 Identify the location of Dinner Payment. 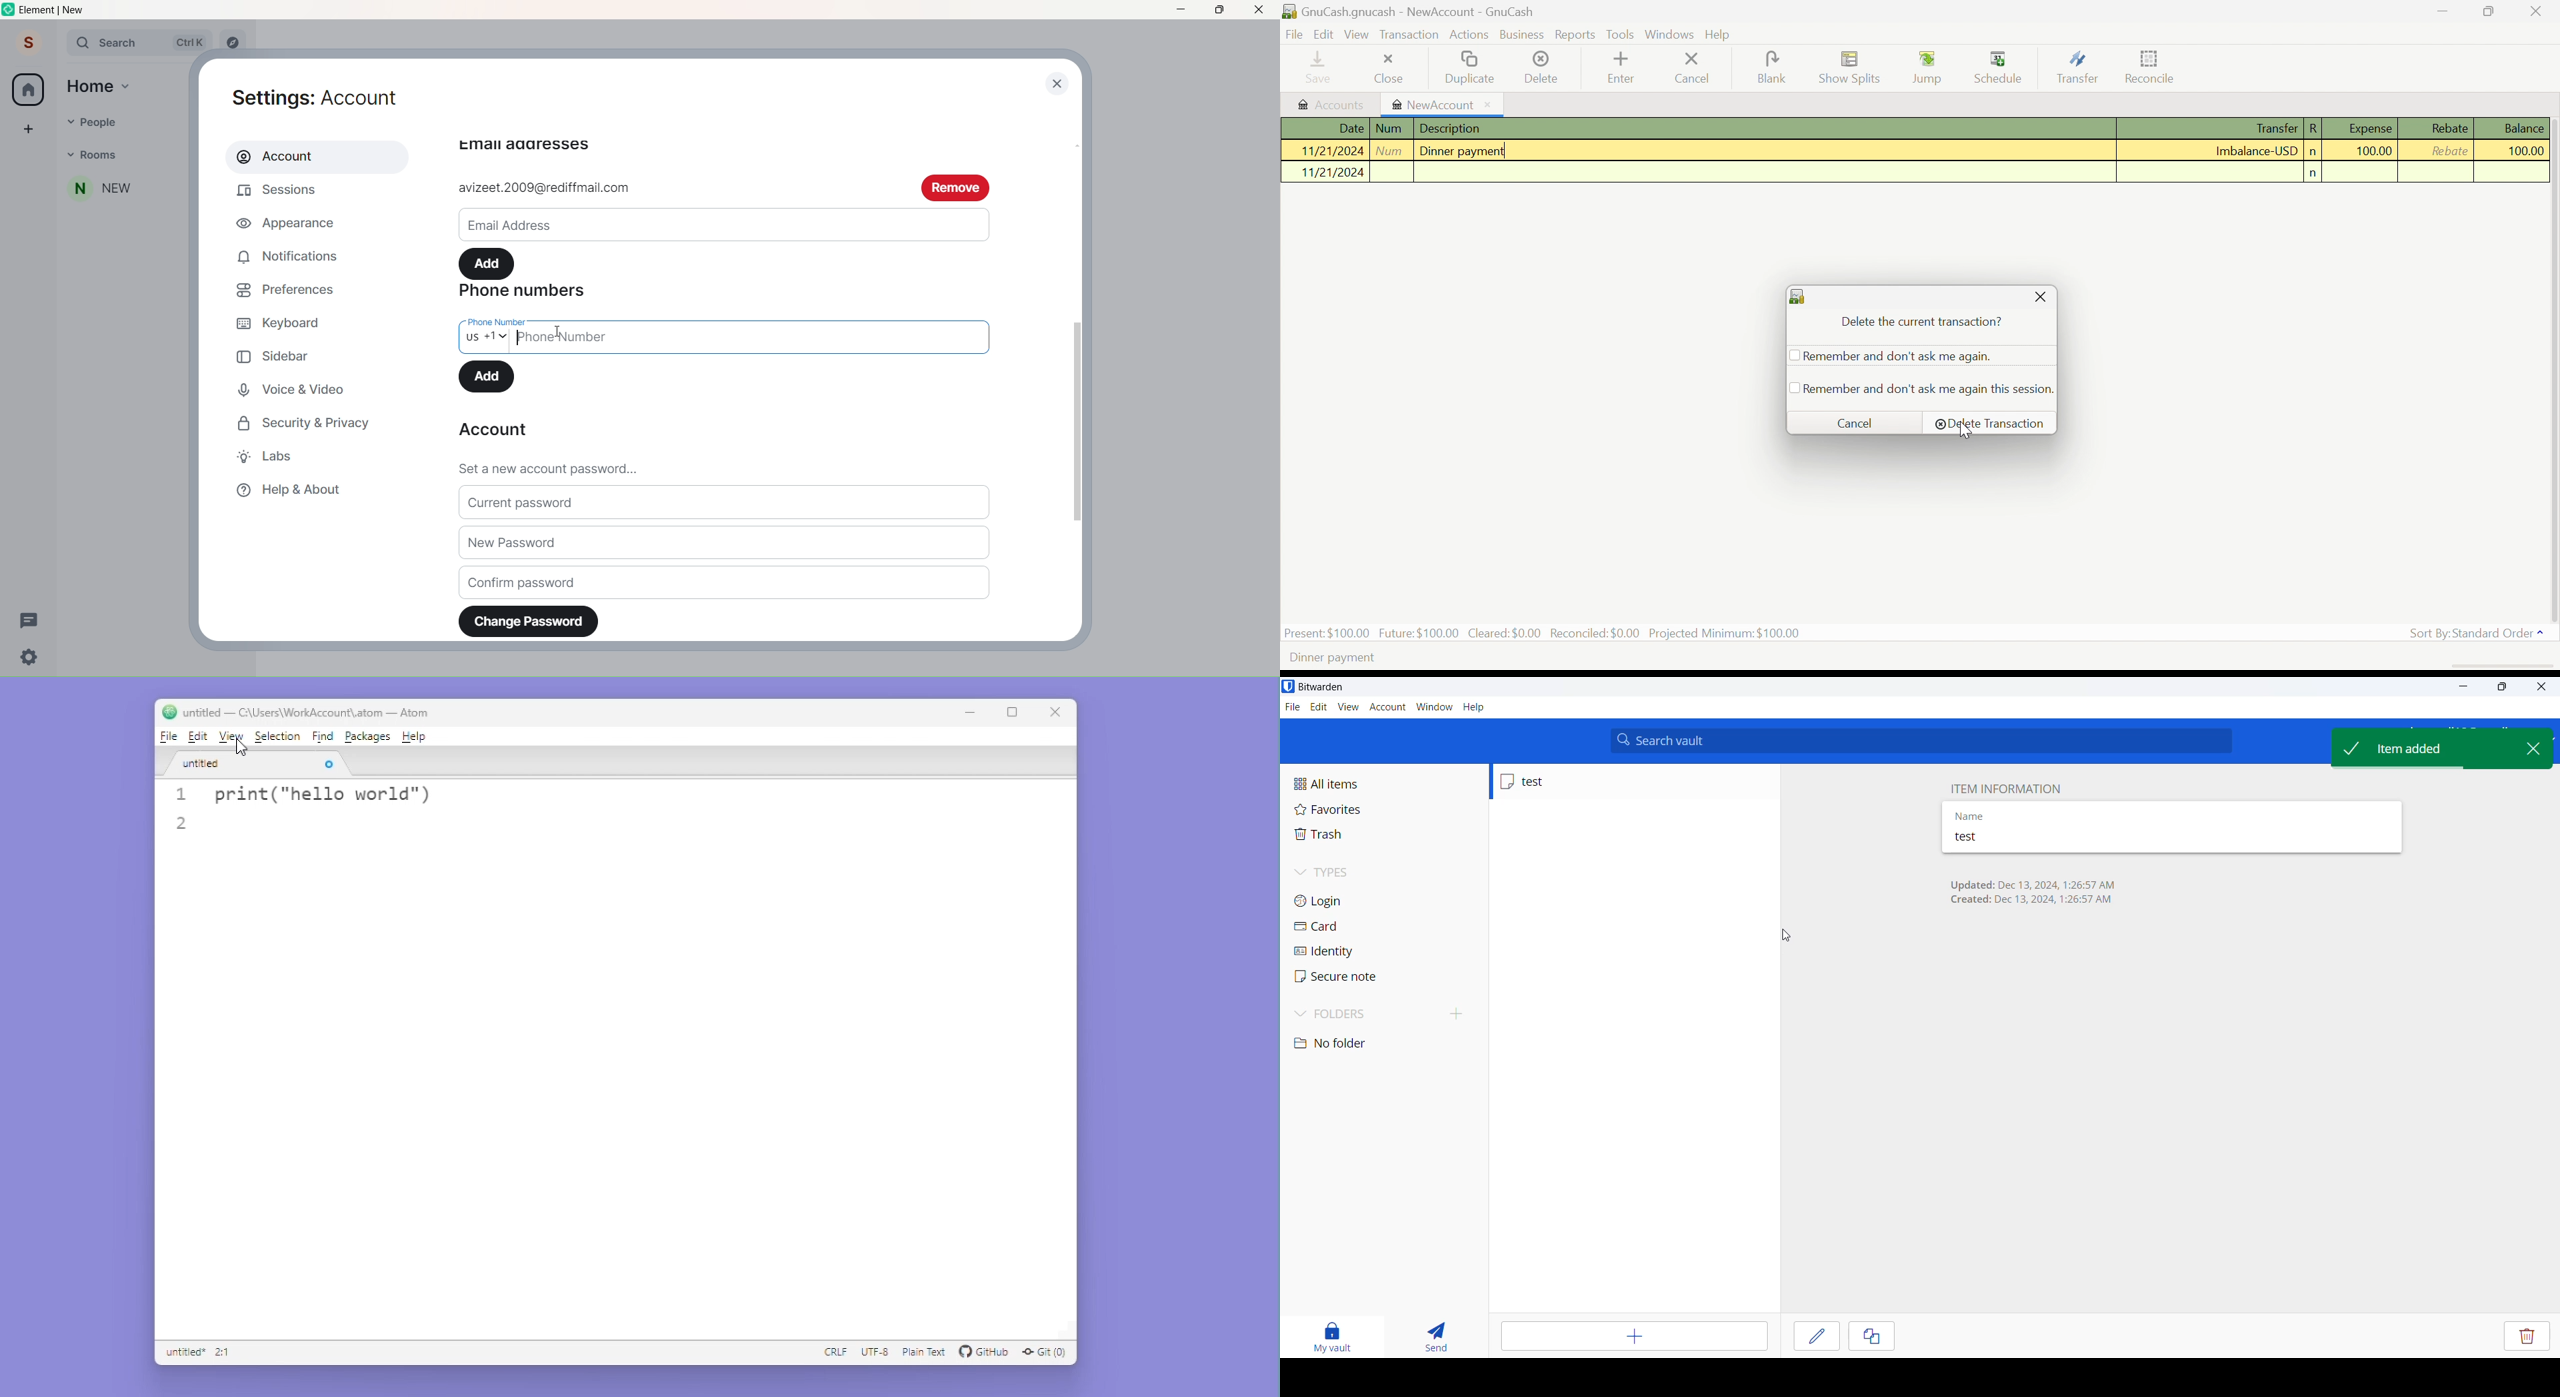
(1461, 153).